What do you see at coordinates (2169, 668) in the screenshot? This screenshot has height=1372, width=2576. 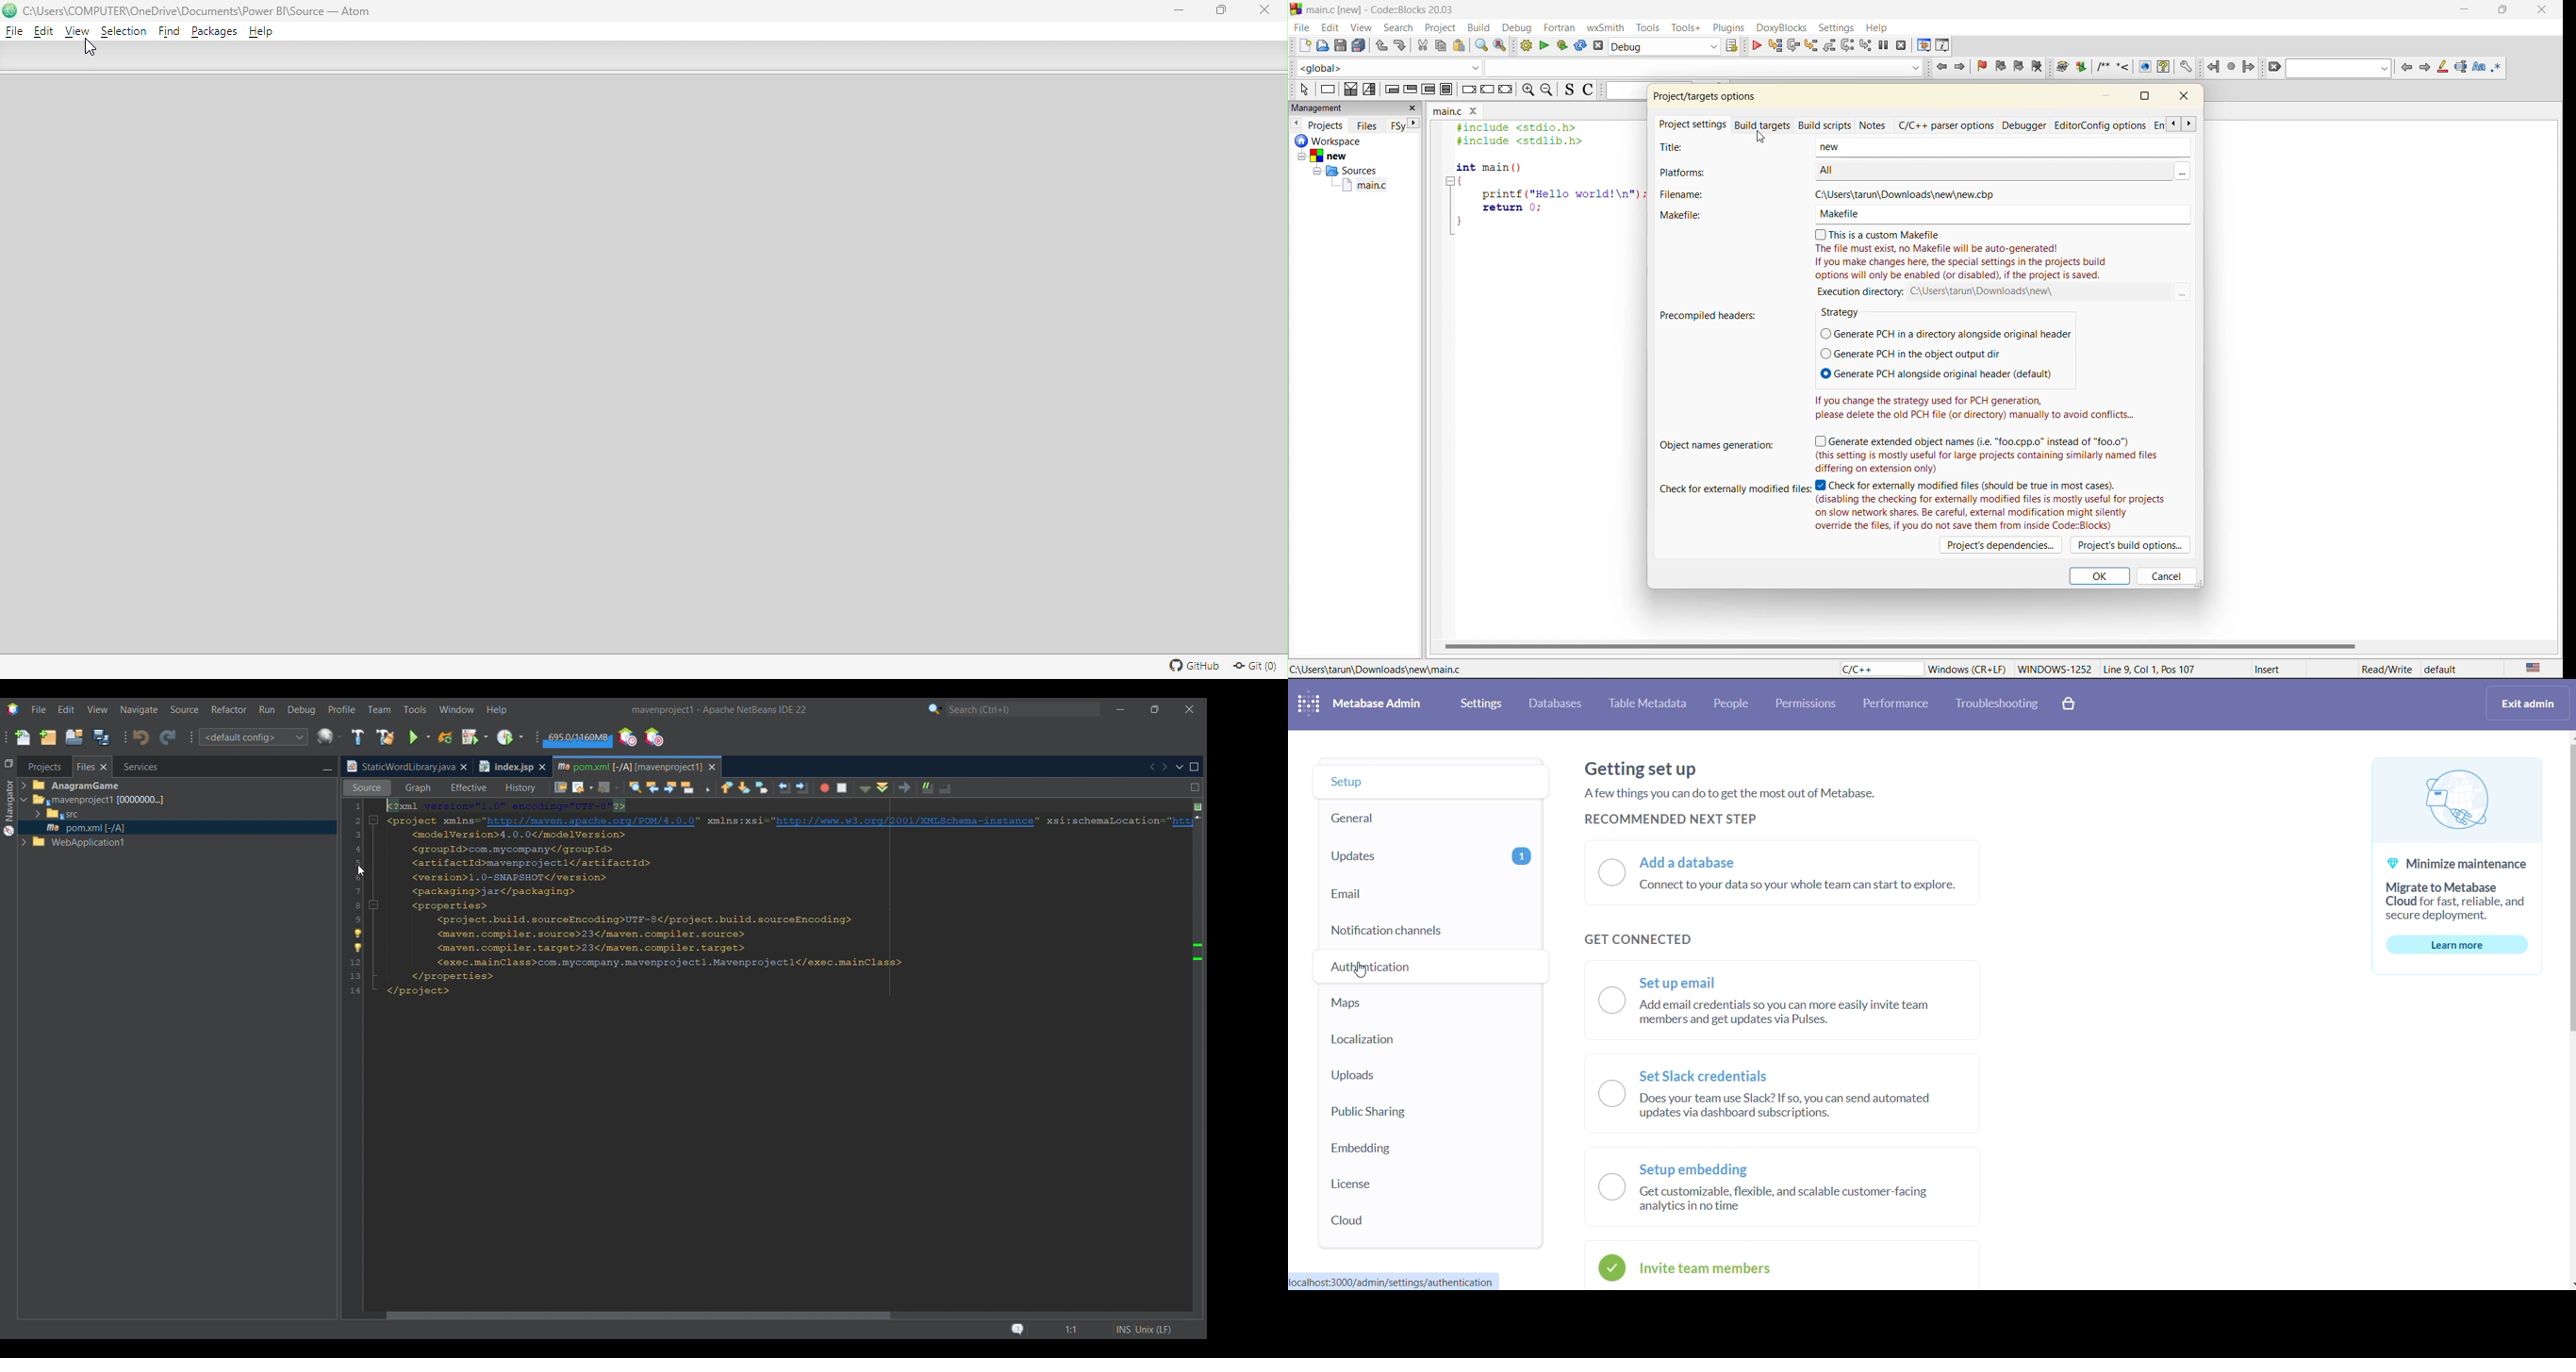 I see `Line 9, Col 1, Pos 107` at bounding box center [2169, 668].